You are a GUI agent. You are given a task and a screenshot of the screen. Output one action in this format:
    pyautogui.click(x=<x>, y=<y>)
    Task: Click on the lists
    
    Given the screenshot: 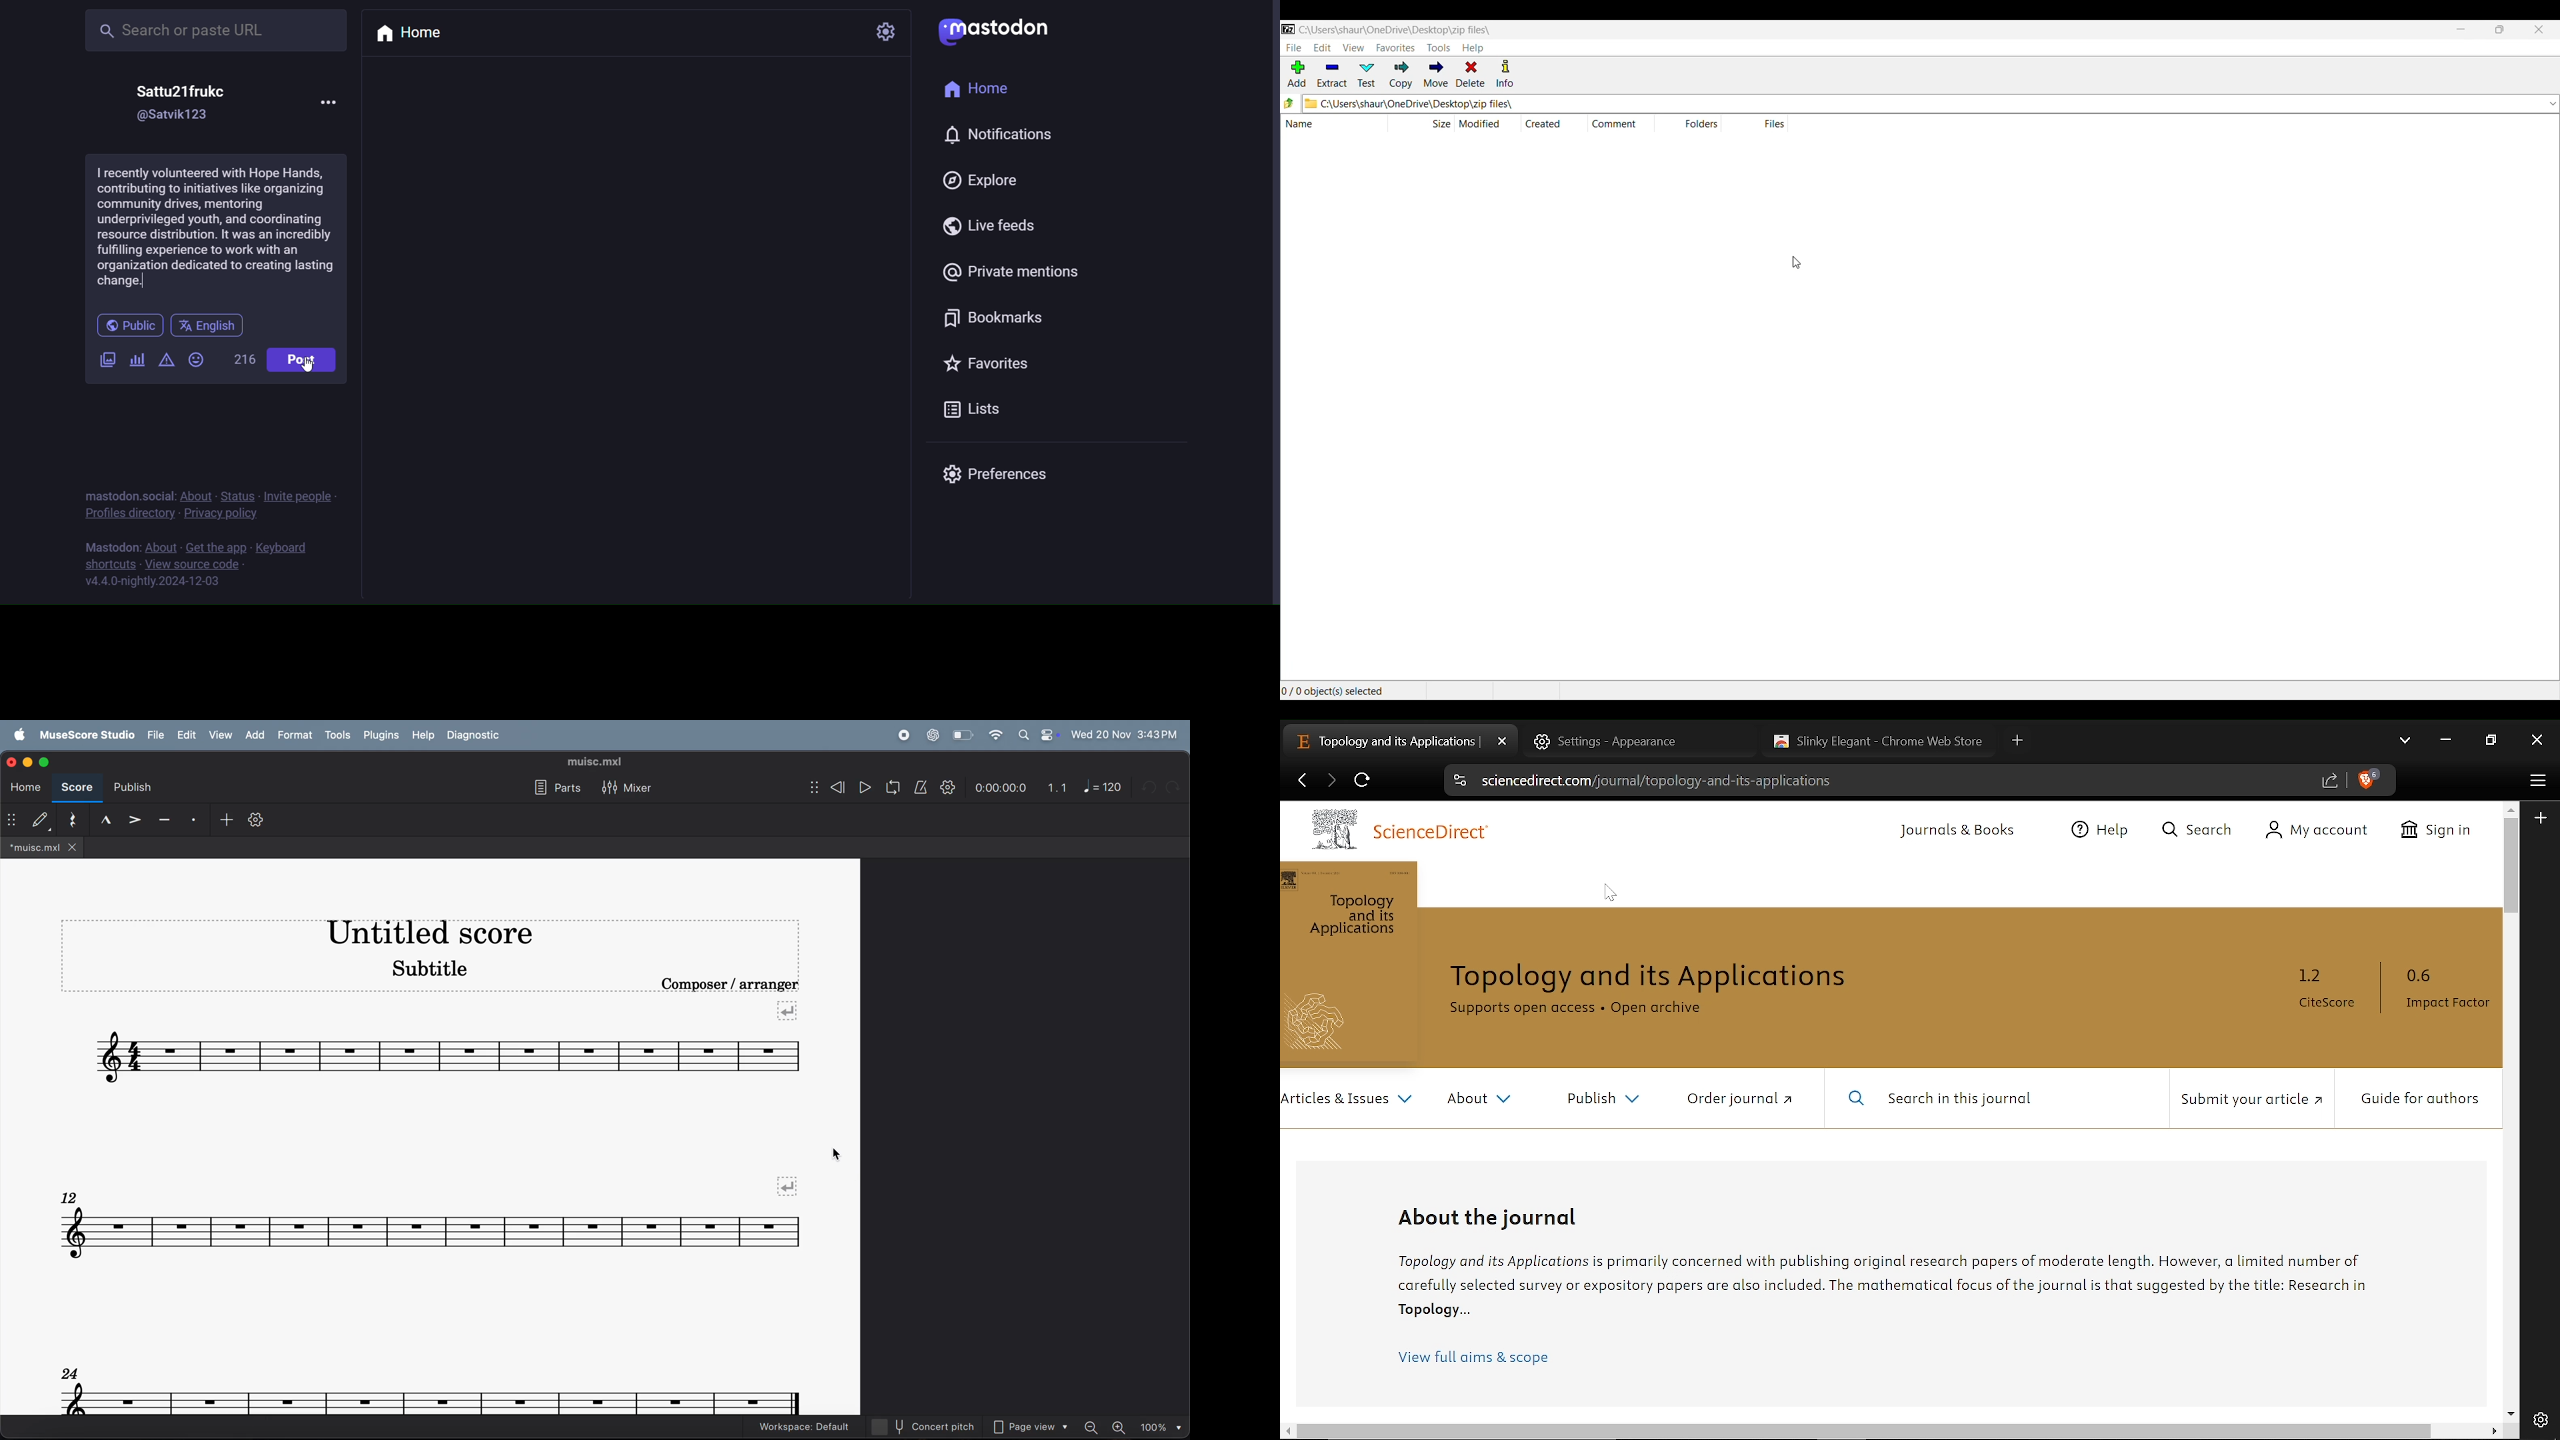 What is the action you would take?
    pyautogui.click(x=973, y=408)
    